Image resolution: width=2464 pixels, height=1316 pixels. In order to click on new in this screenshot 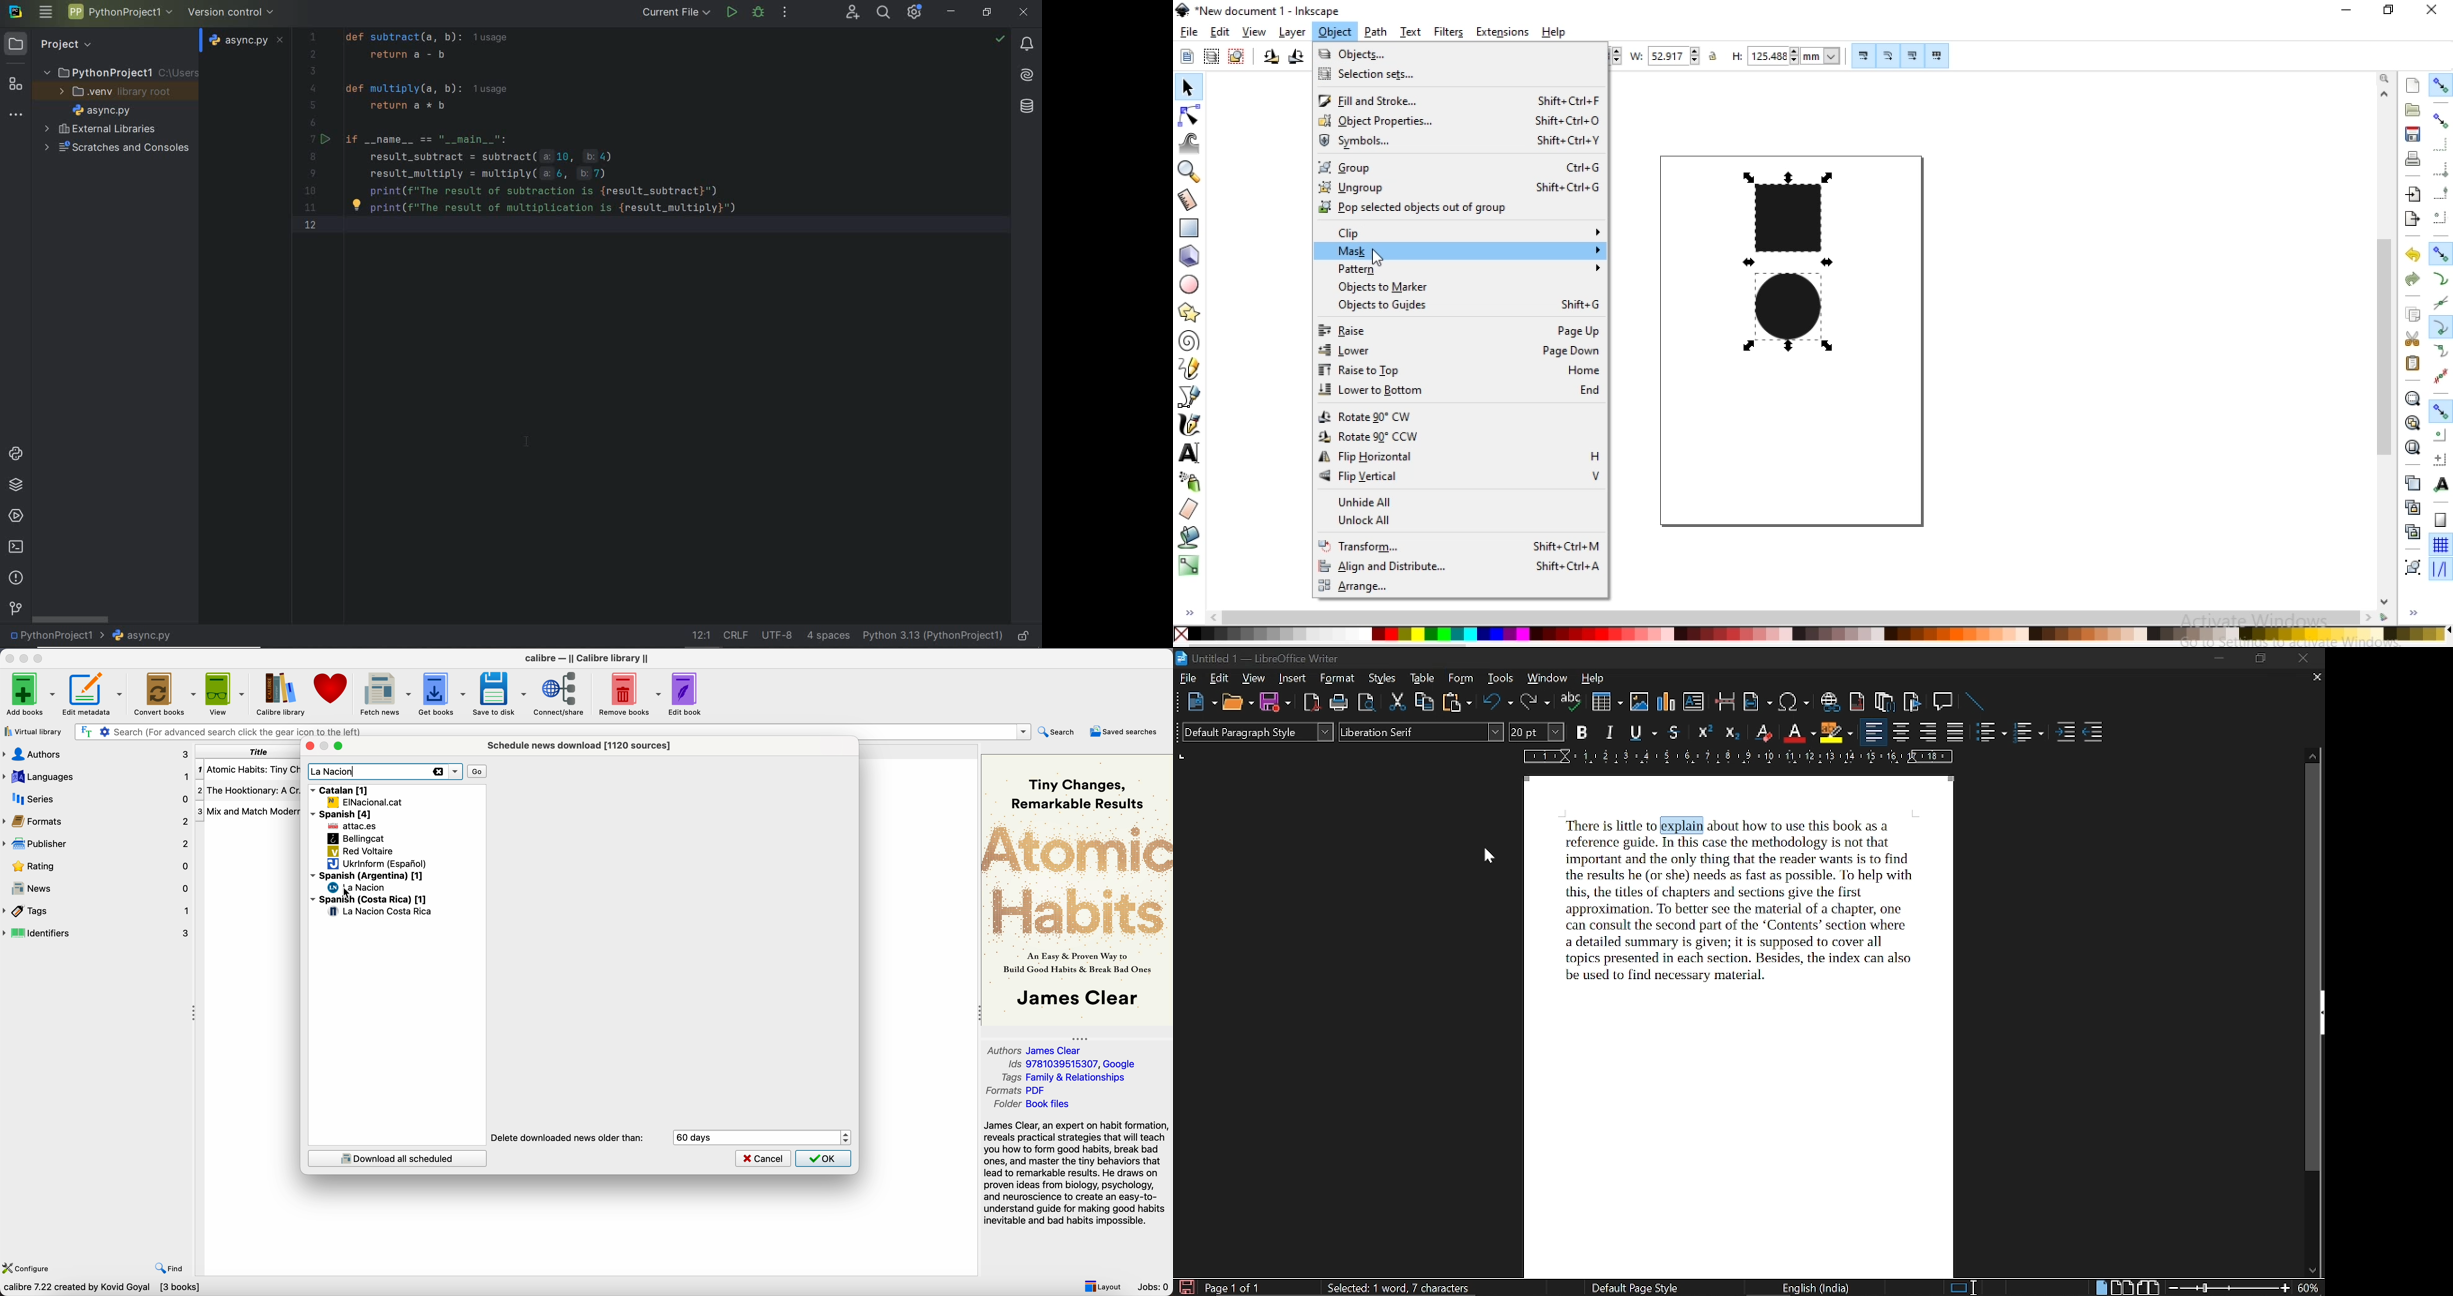, I will do `click(1200, 702)`.